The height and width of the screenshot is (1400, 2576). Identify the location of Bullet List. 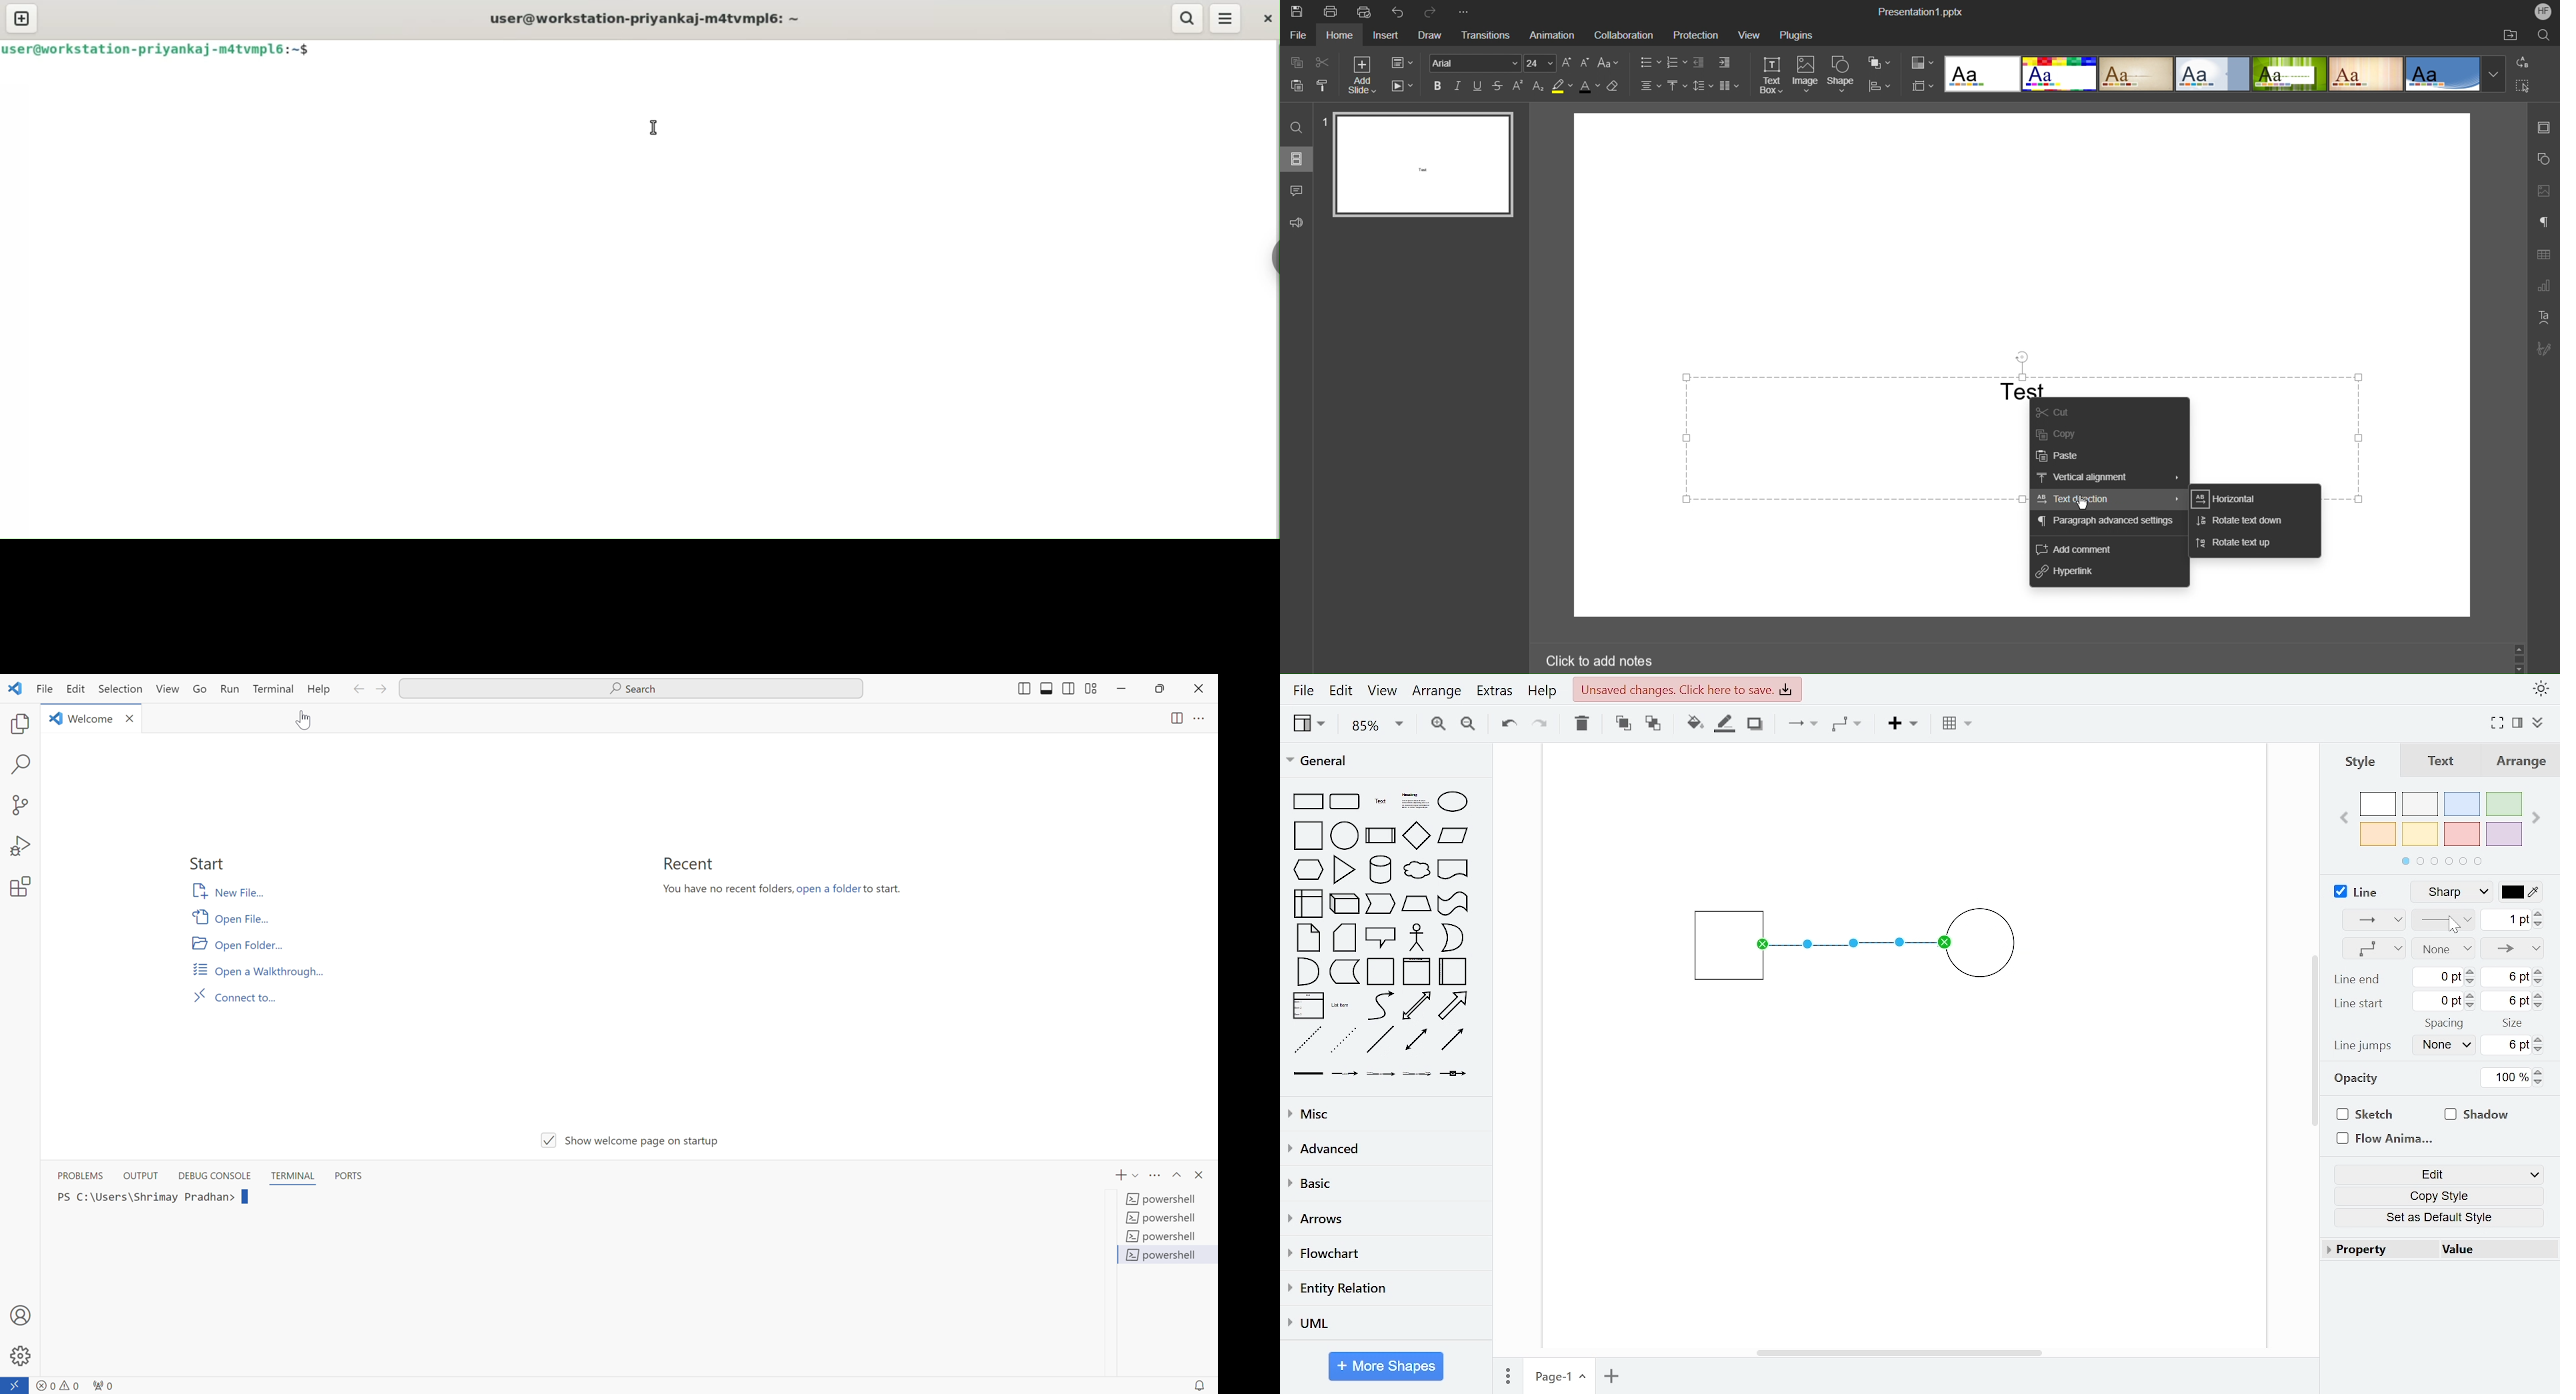
(1649, 63).